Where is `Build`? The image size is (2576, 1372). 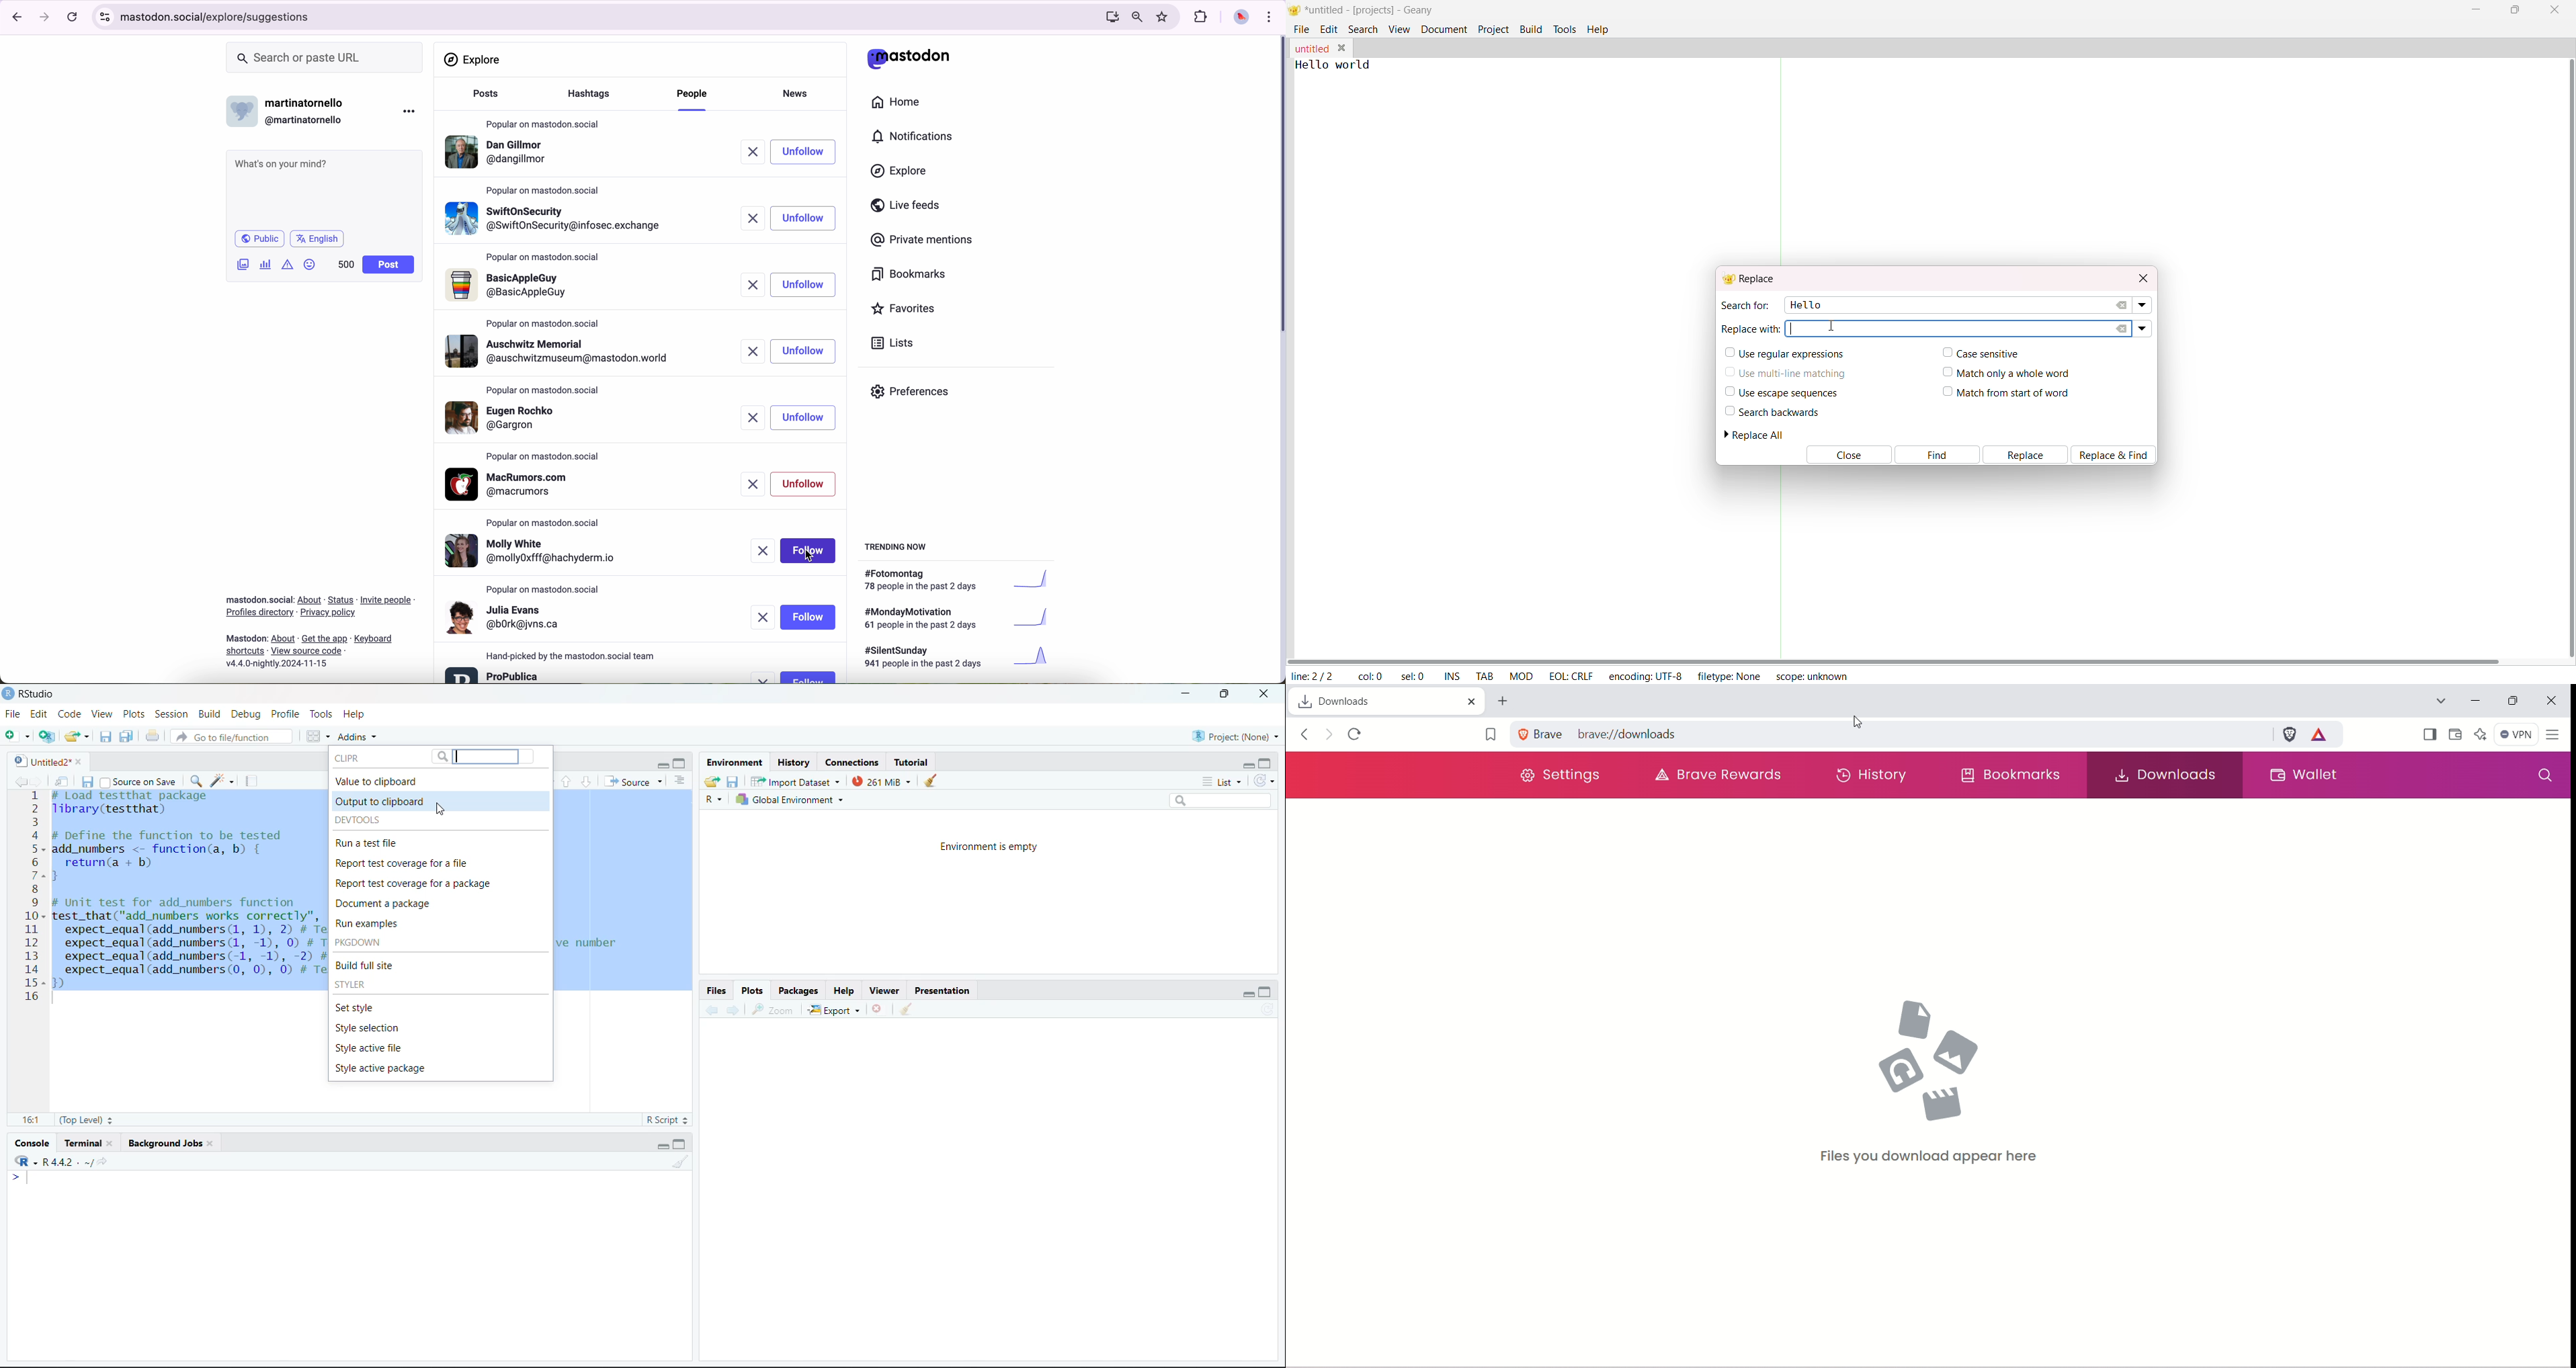
Build is located at coordinates (208, 713).